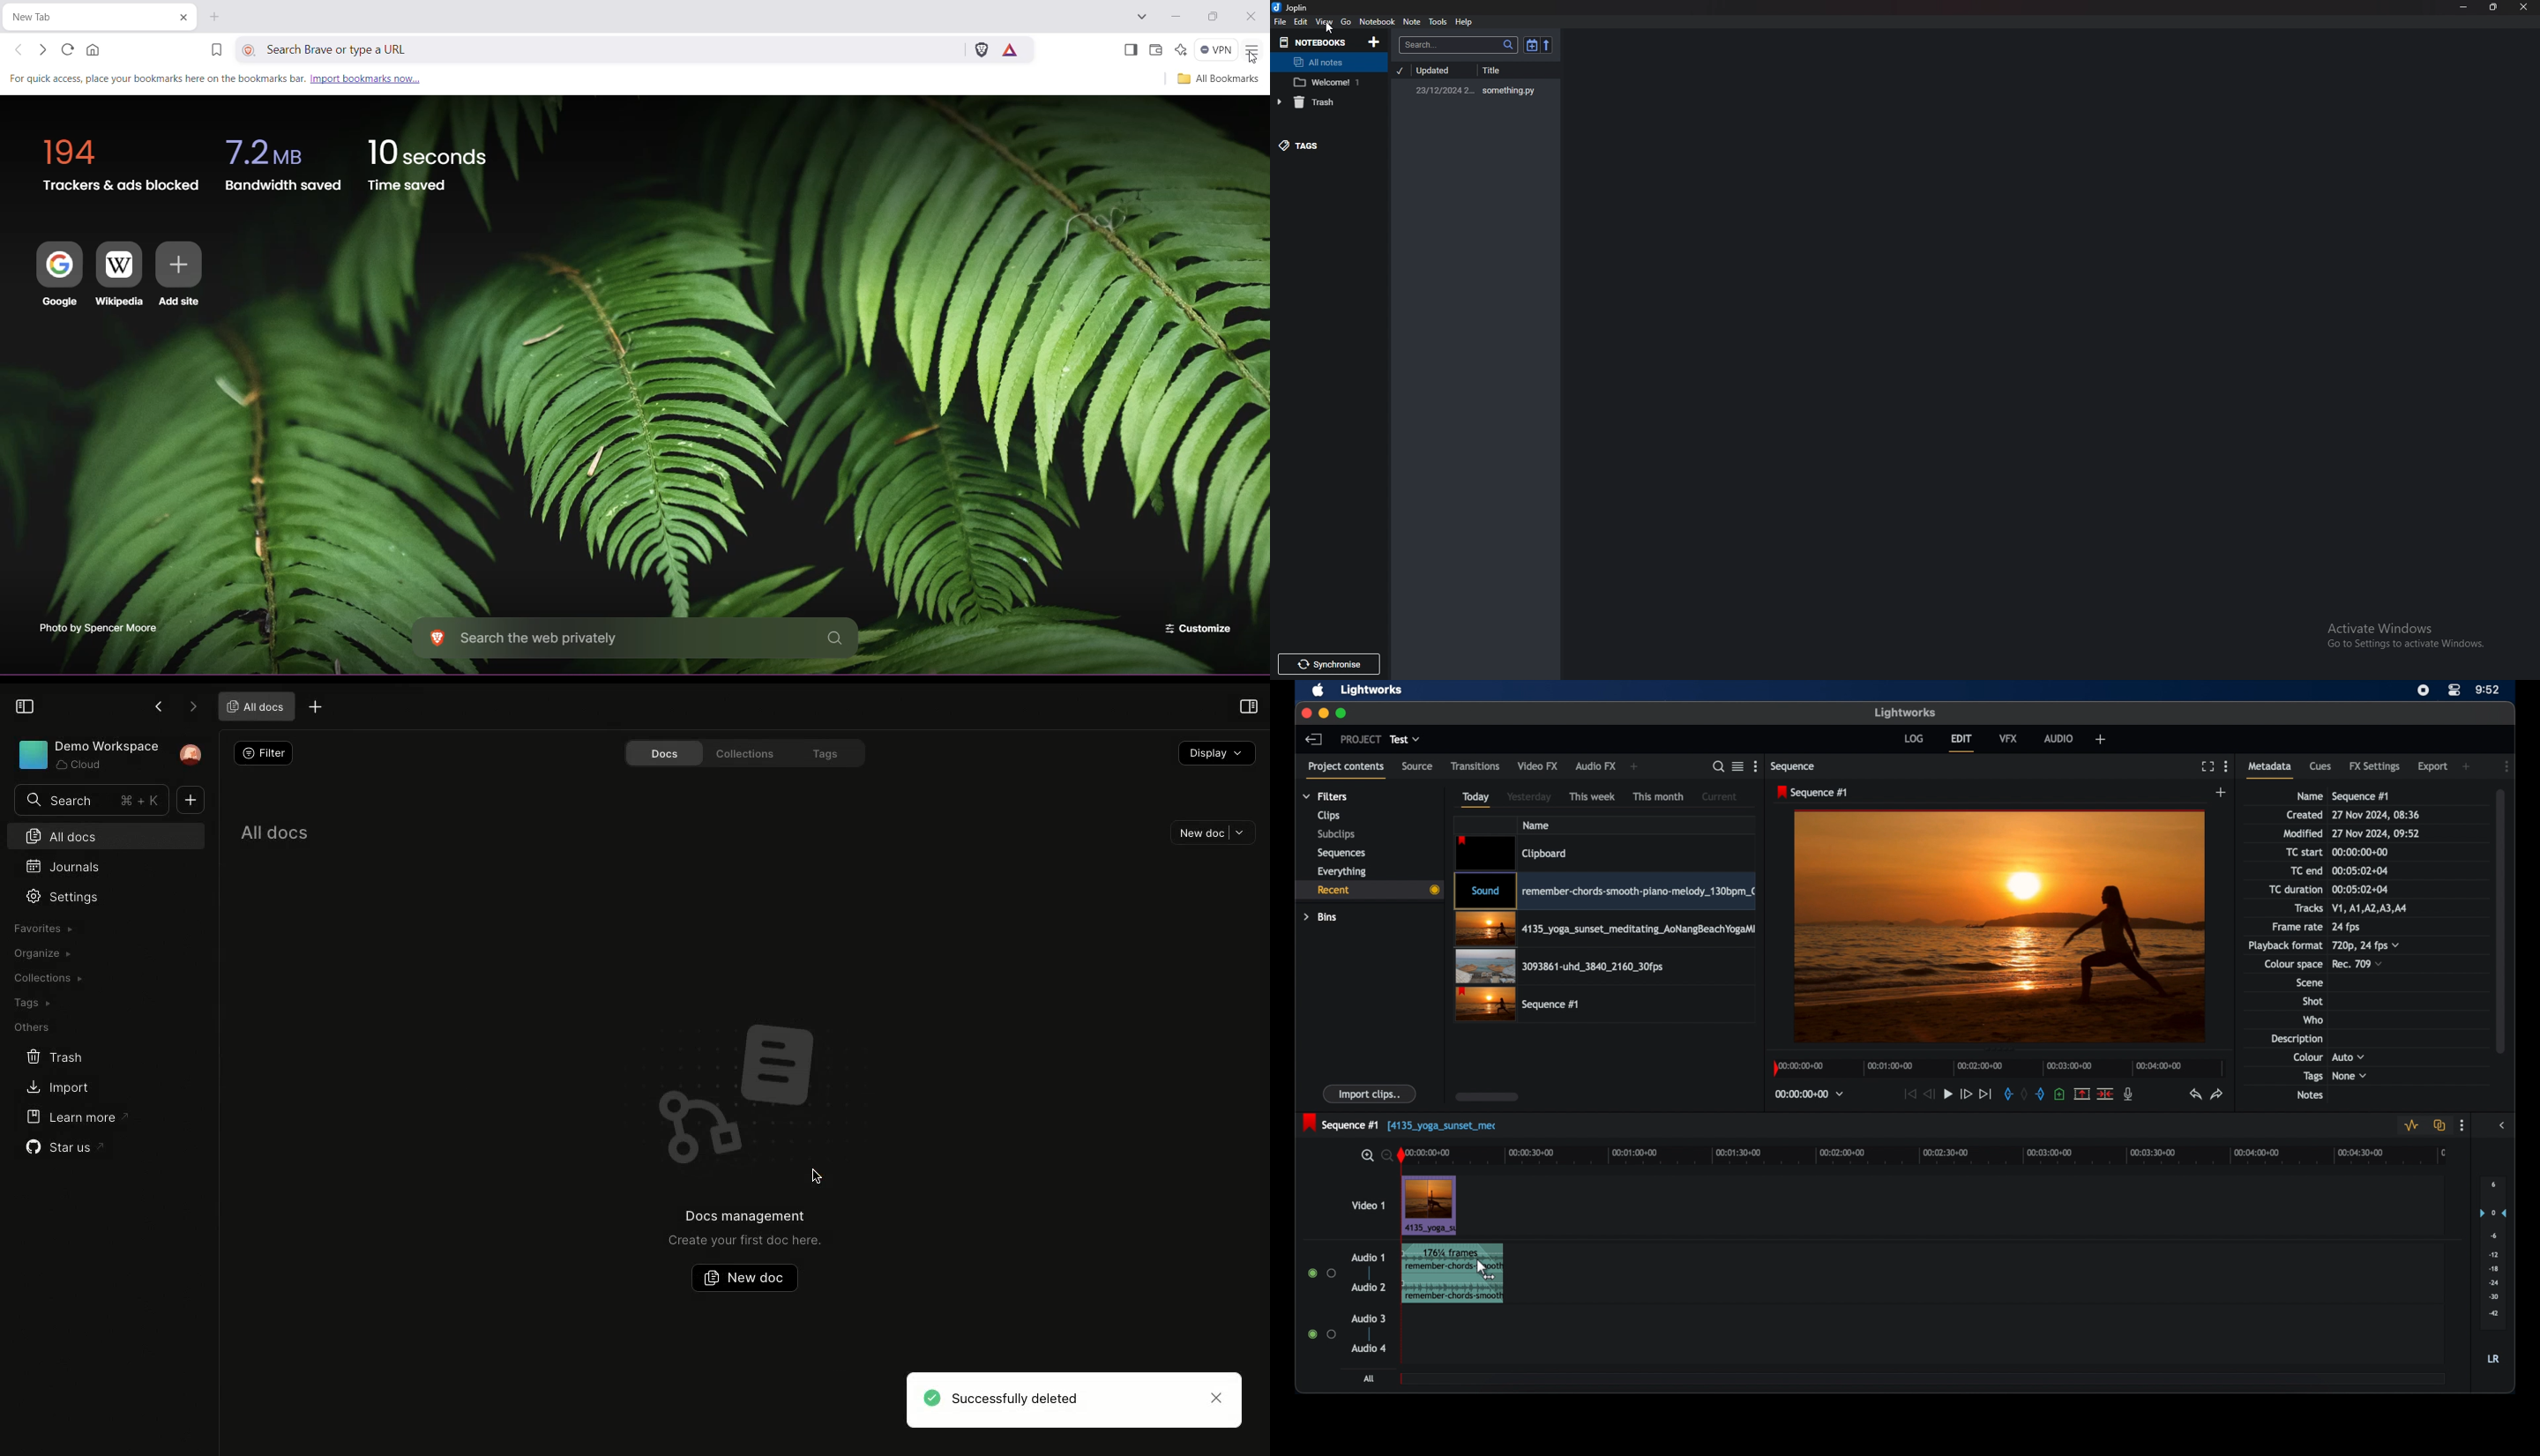 This screenshot has height=1456, width=2548. I want to click on Minimize, so click(2464, 7).